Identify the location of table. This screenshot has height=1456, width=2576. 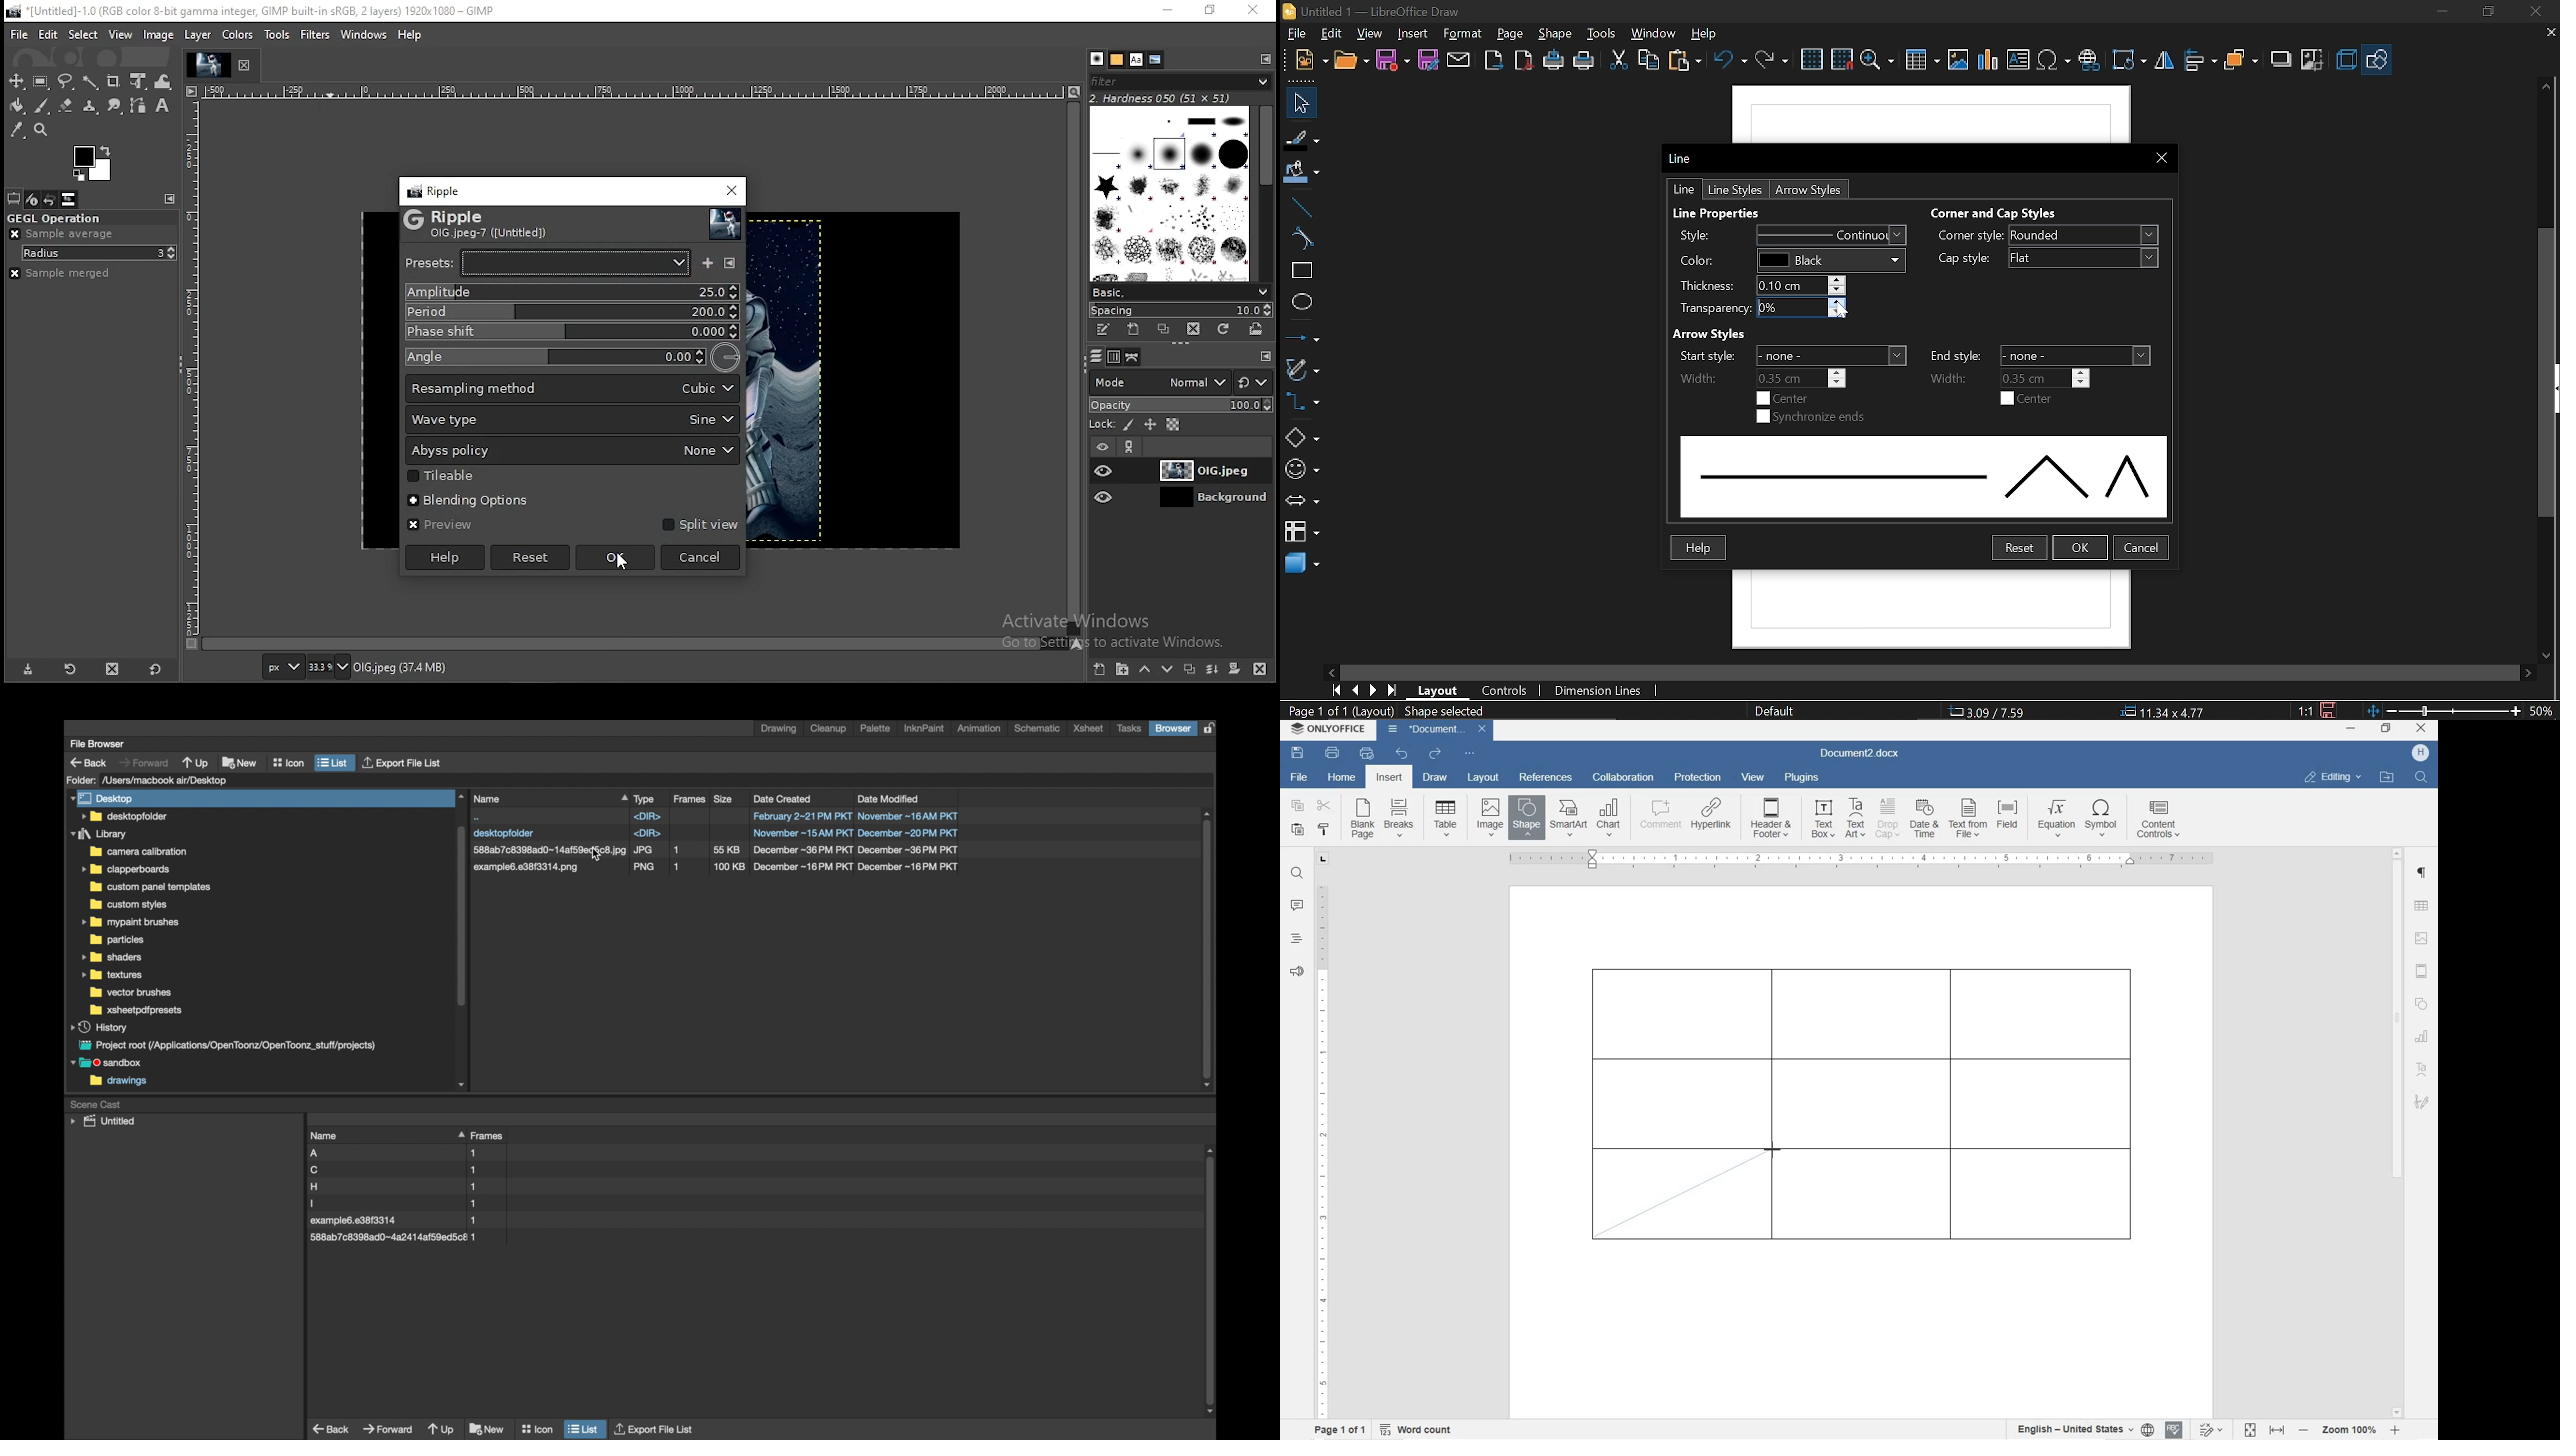
(2422, 907).